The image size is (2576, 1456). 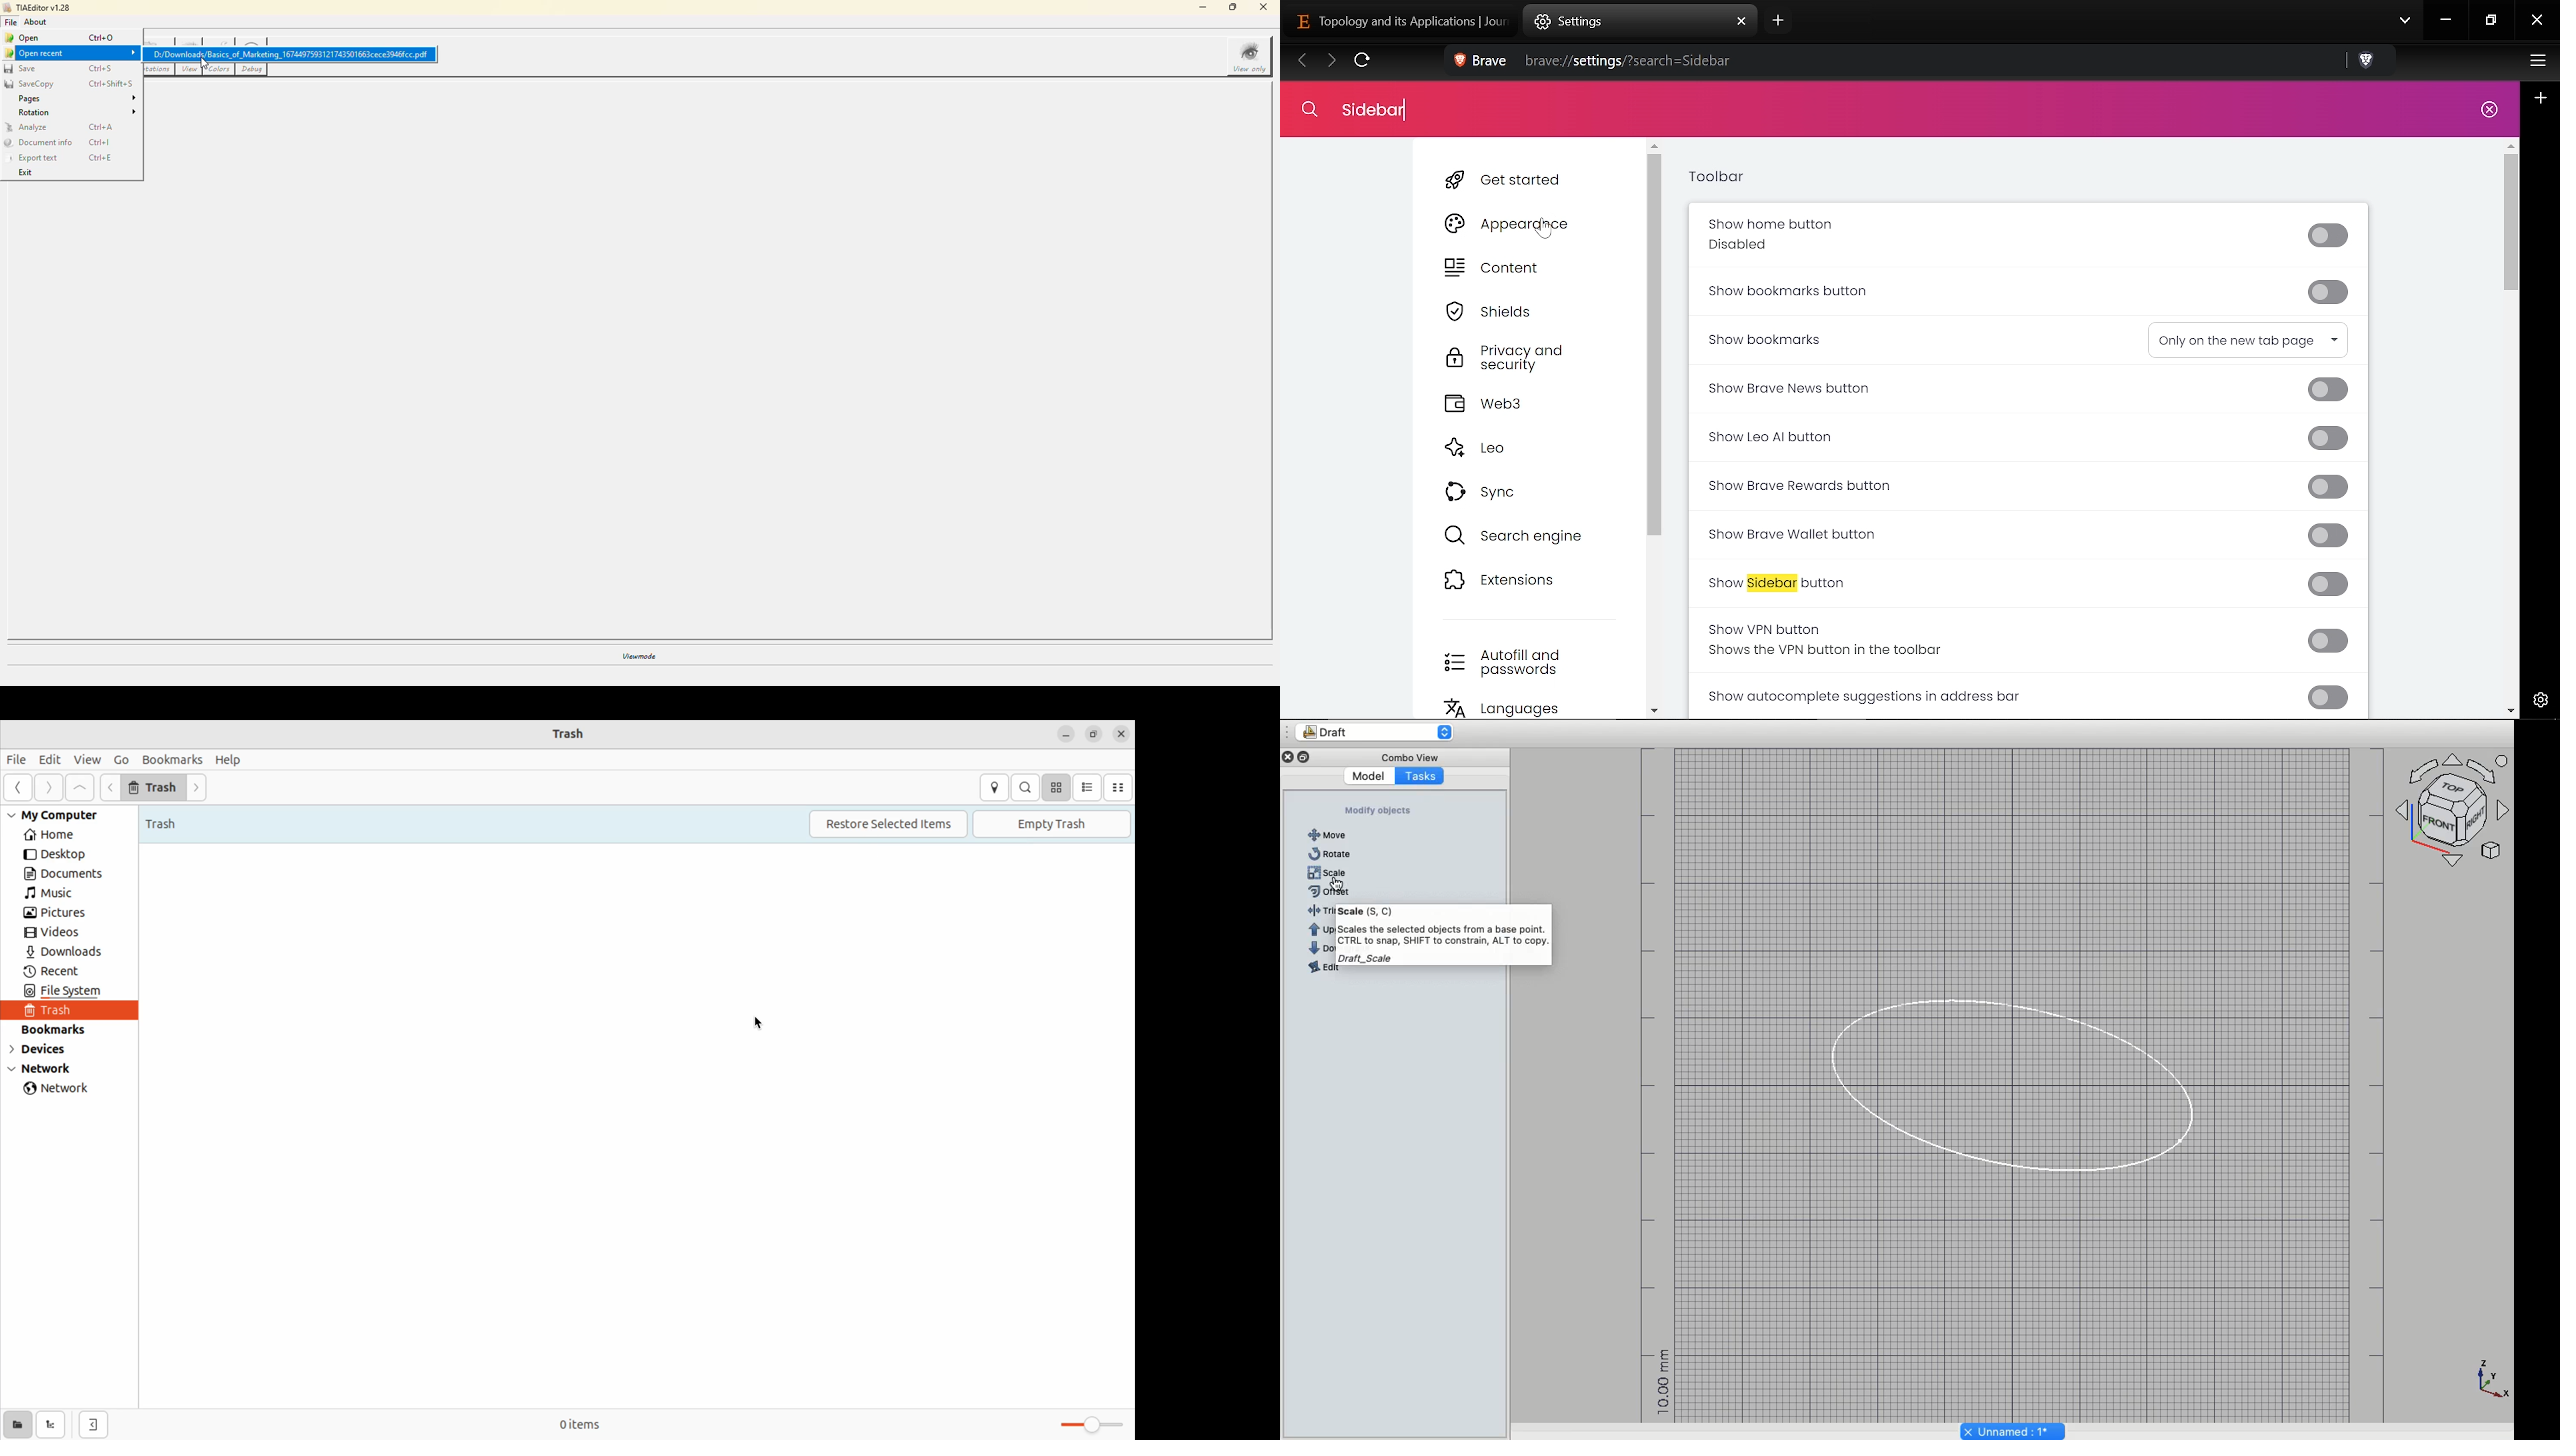 I want to click on view, so click(x=88, y=761).